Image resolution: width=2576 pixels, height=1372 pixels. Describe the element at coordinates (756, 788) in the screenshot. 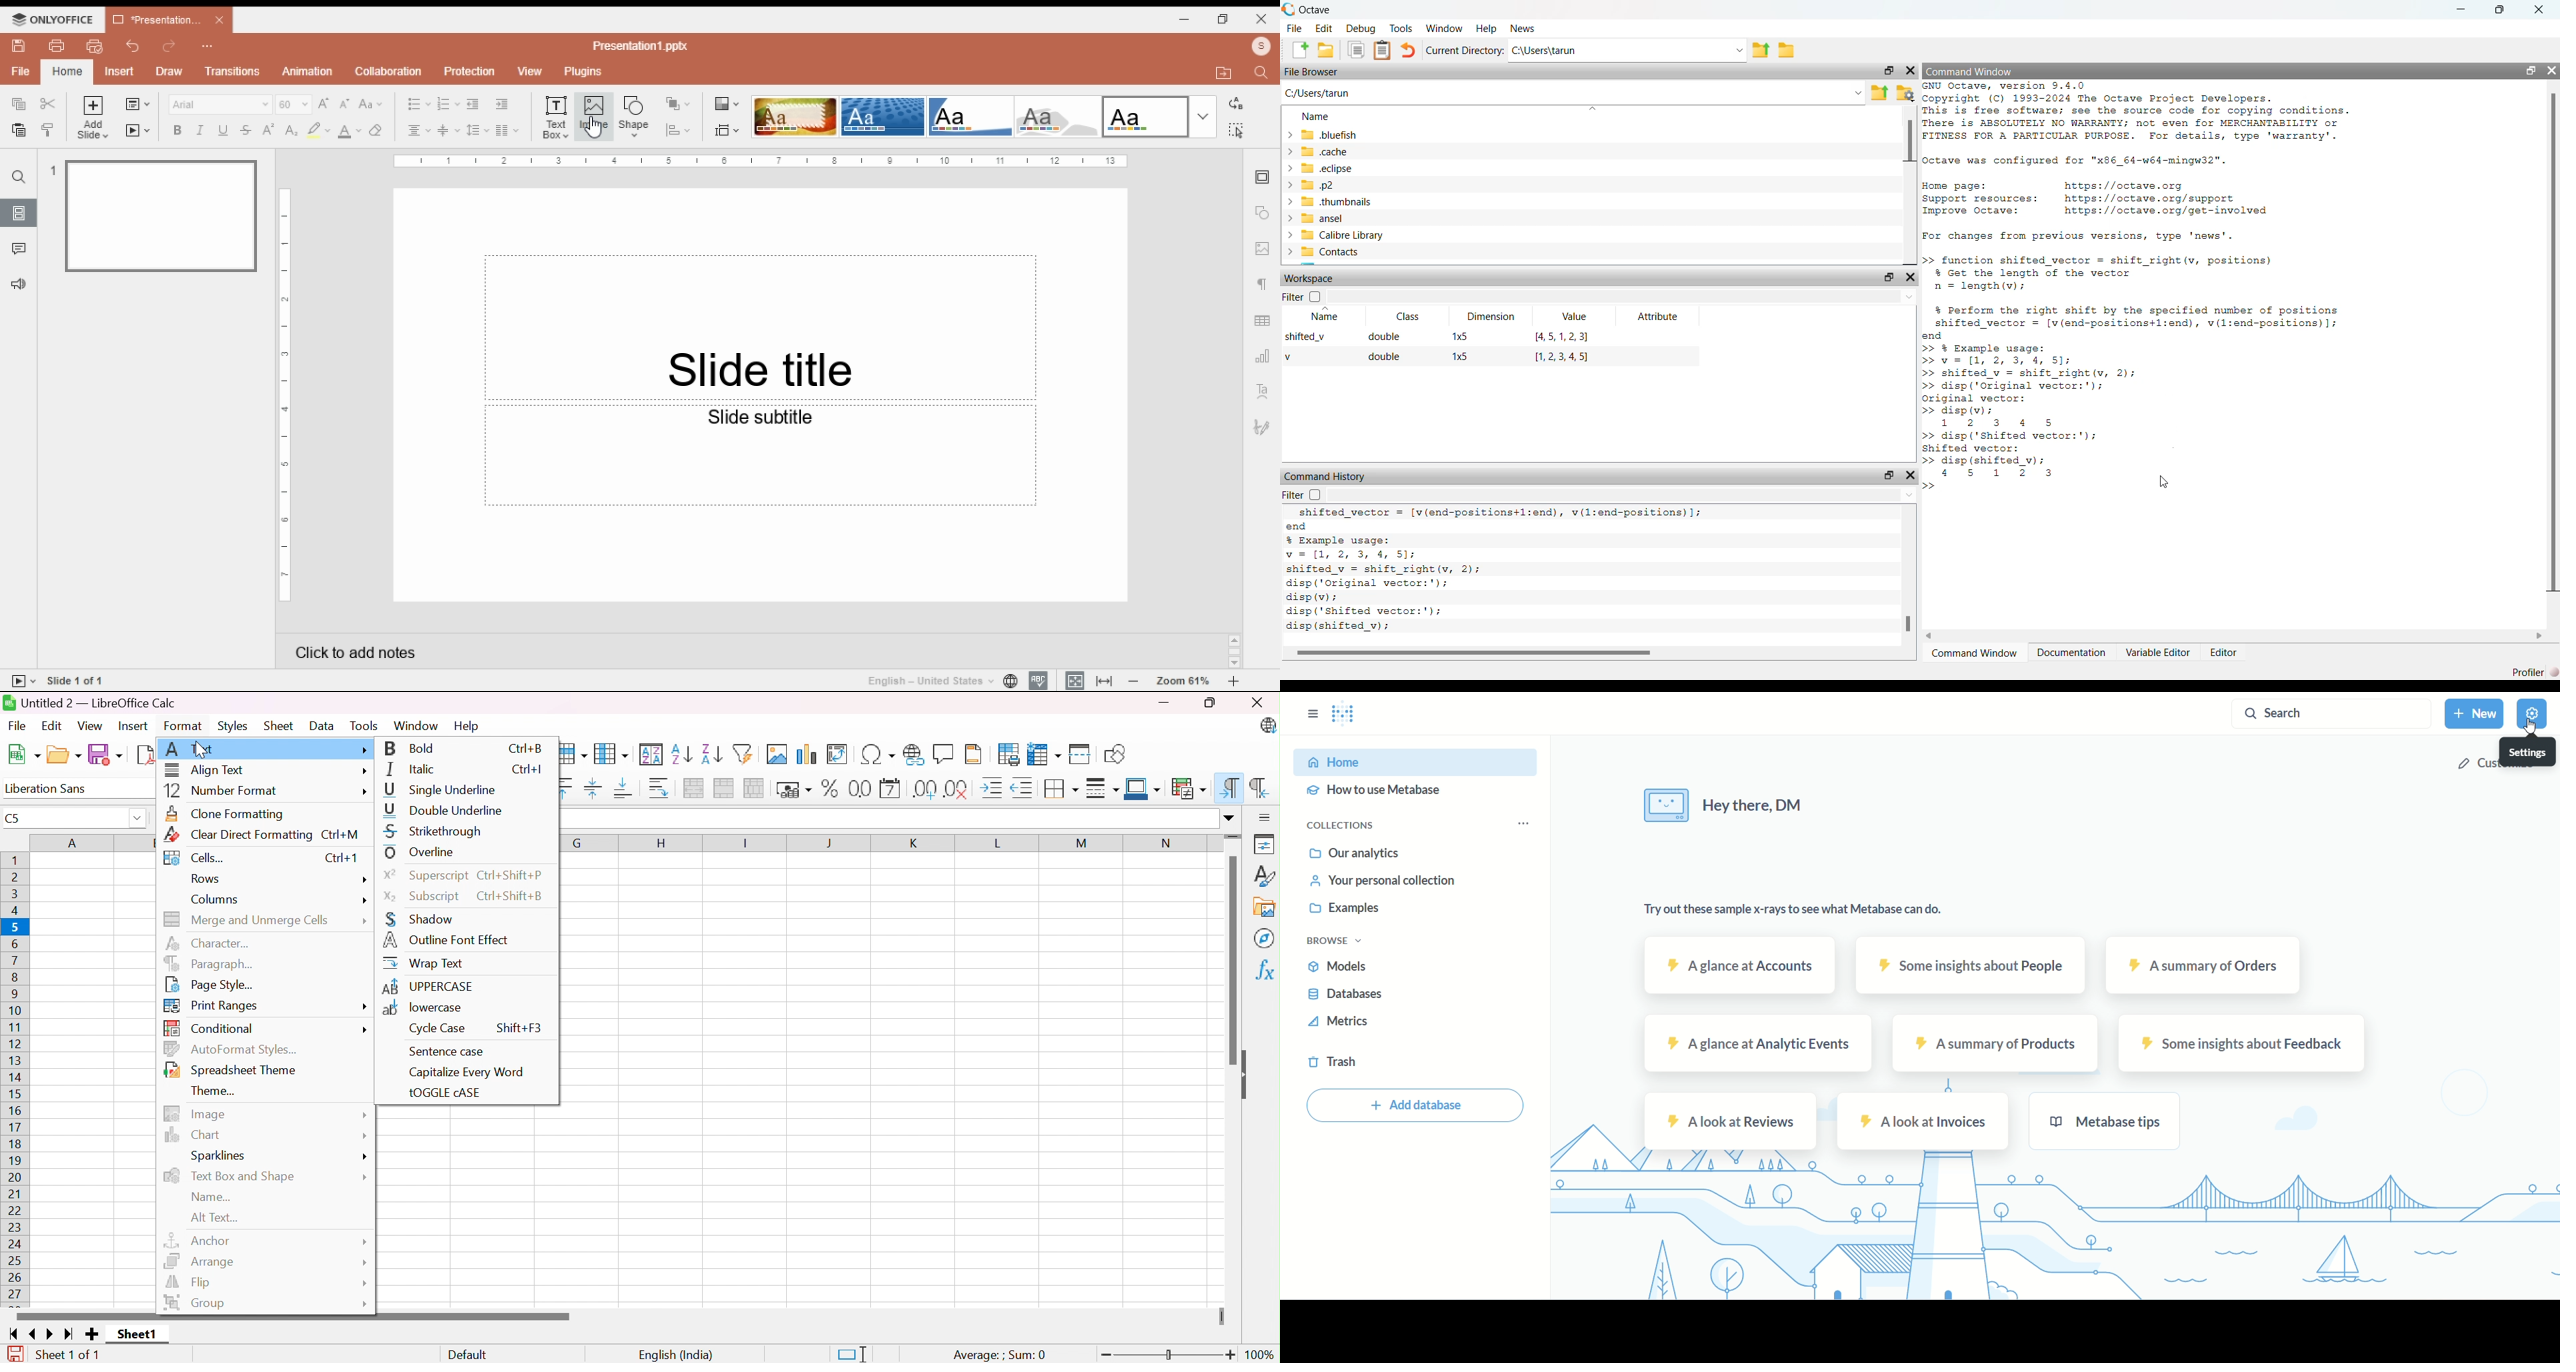

I see `Unmerge Cells` at that location.